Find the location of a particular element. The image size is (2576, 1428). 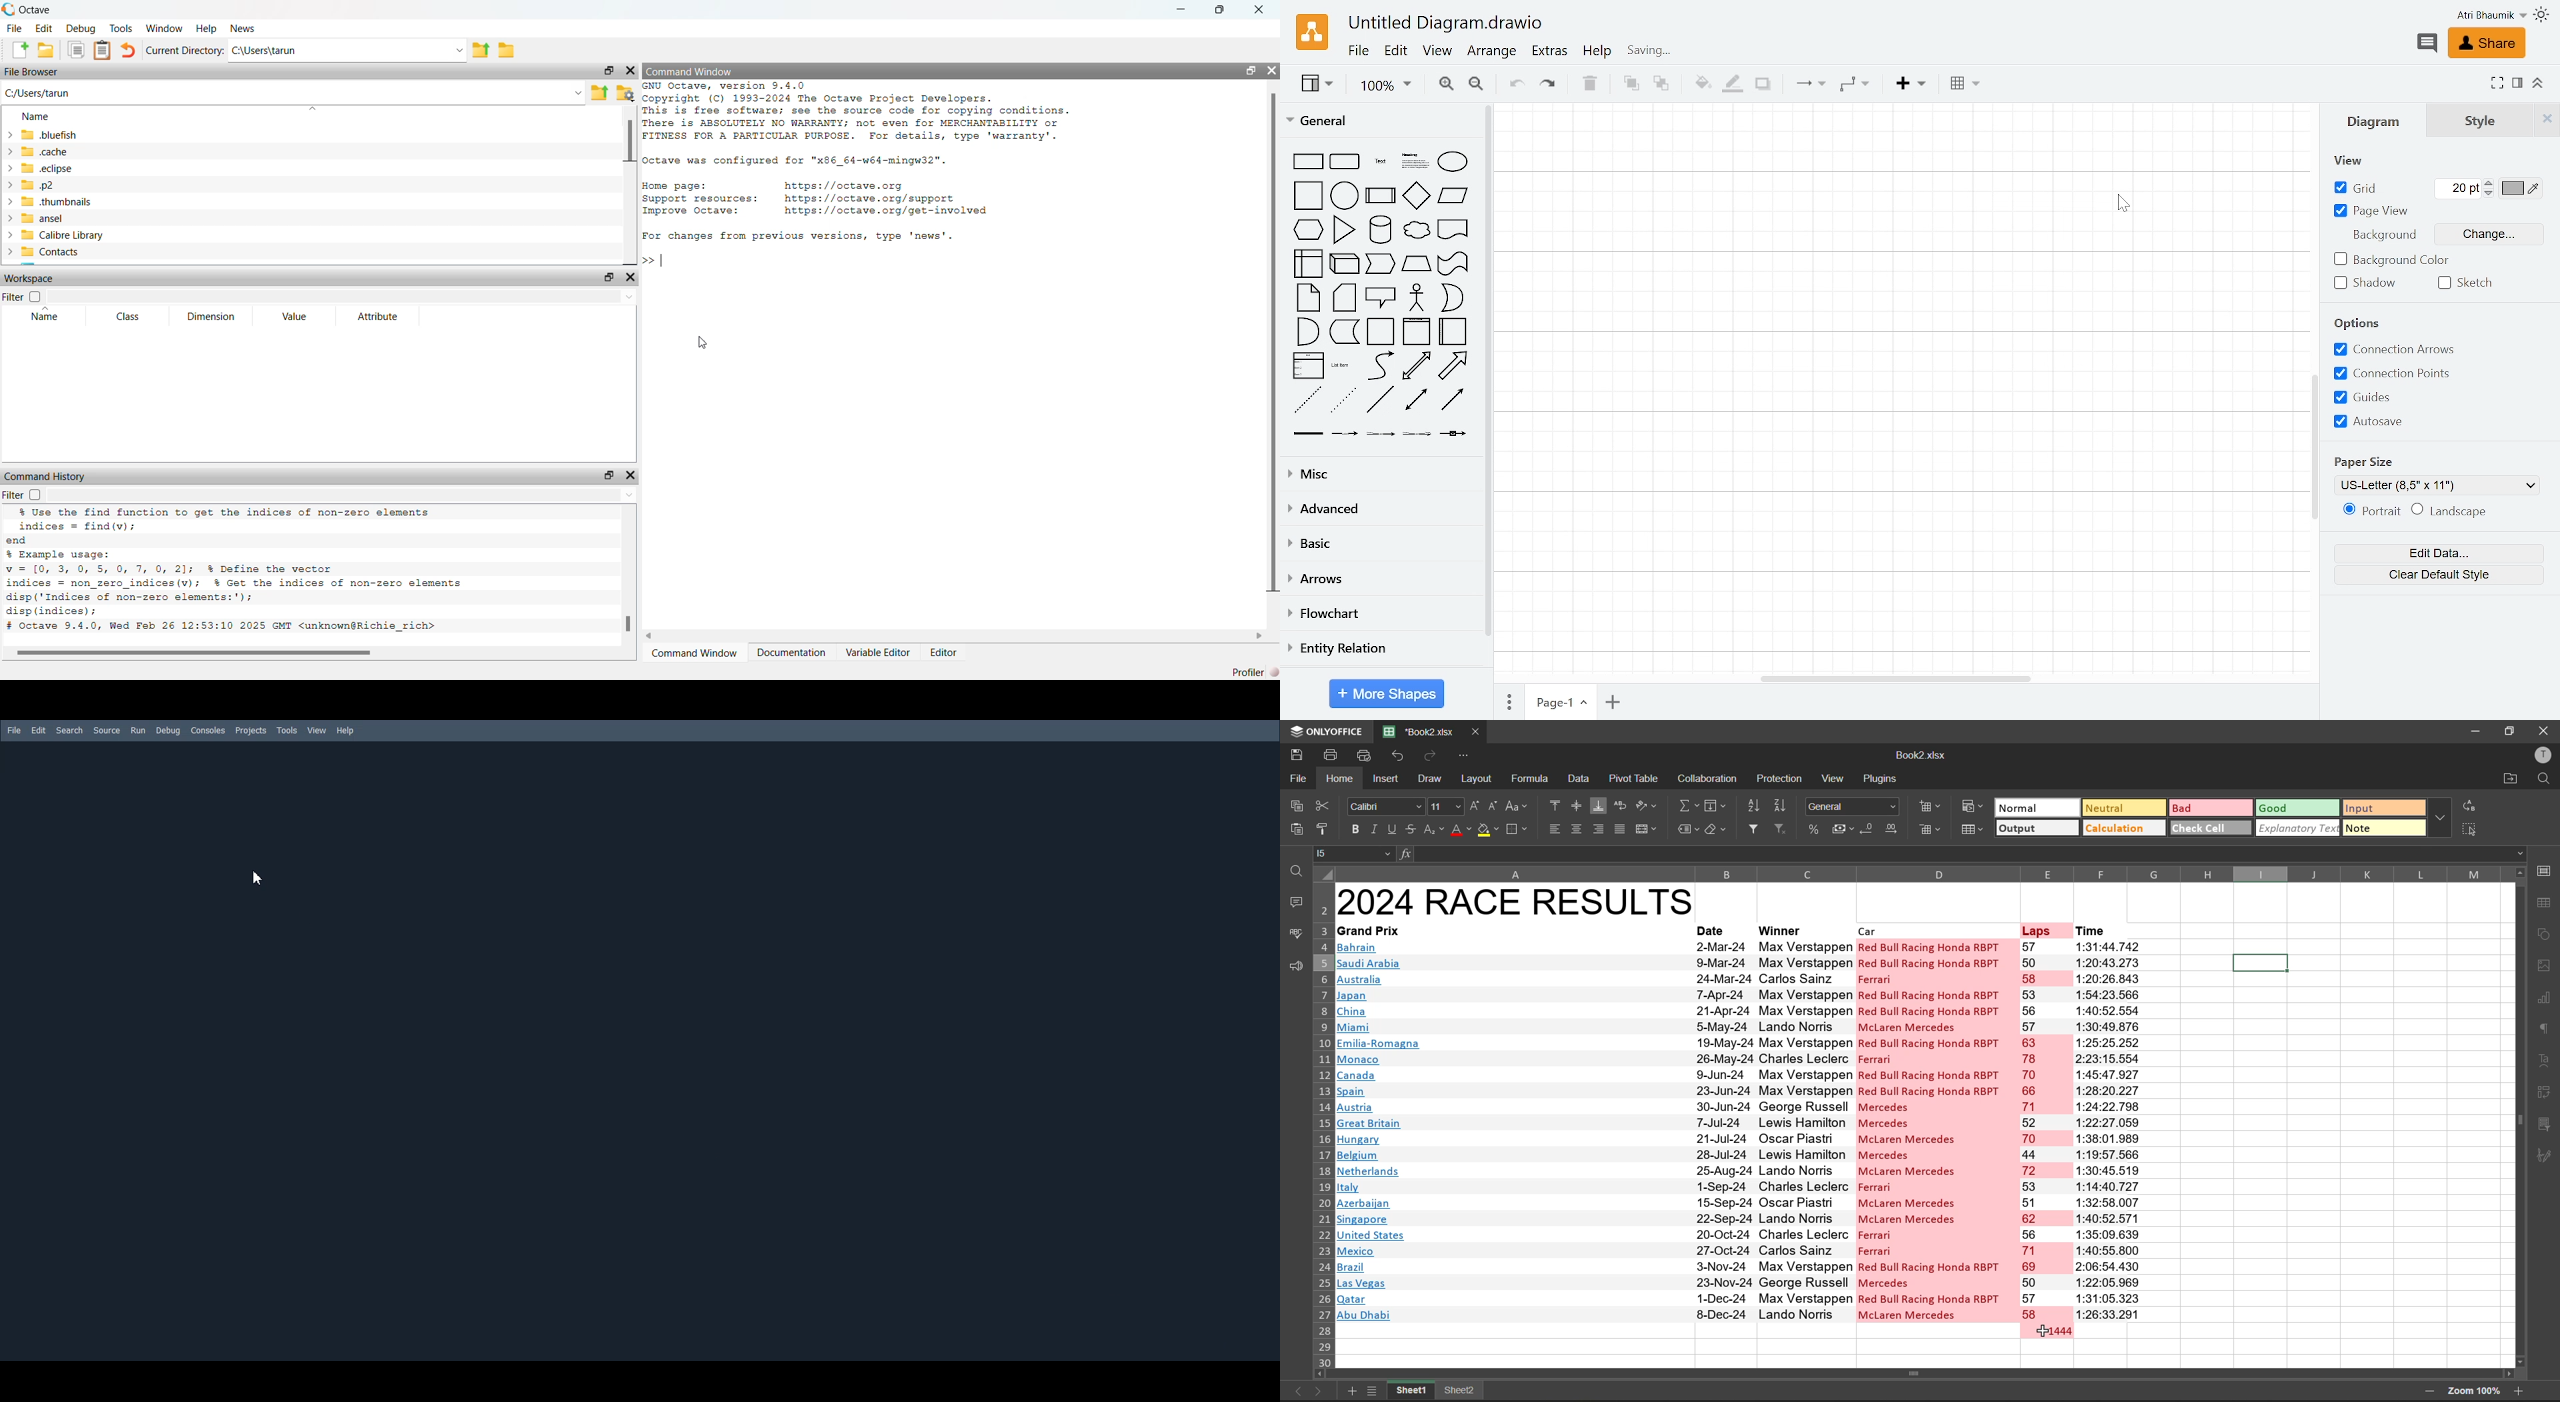

Connections  is located at coordinates (1811, 84).